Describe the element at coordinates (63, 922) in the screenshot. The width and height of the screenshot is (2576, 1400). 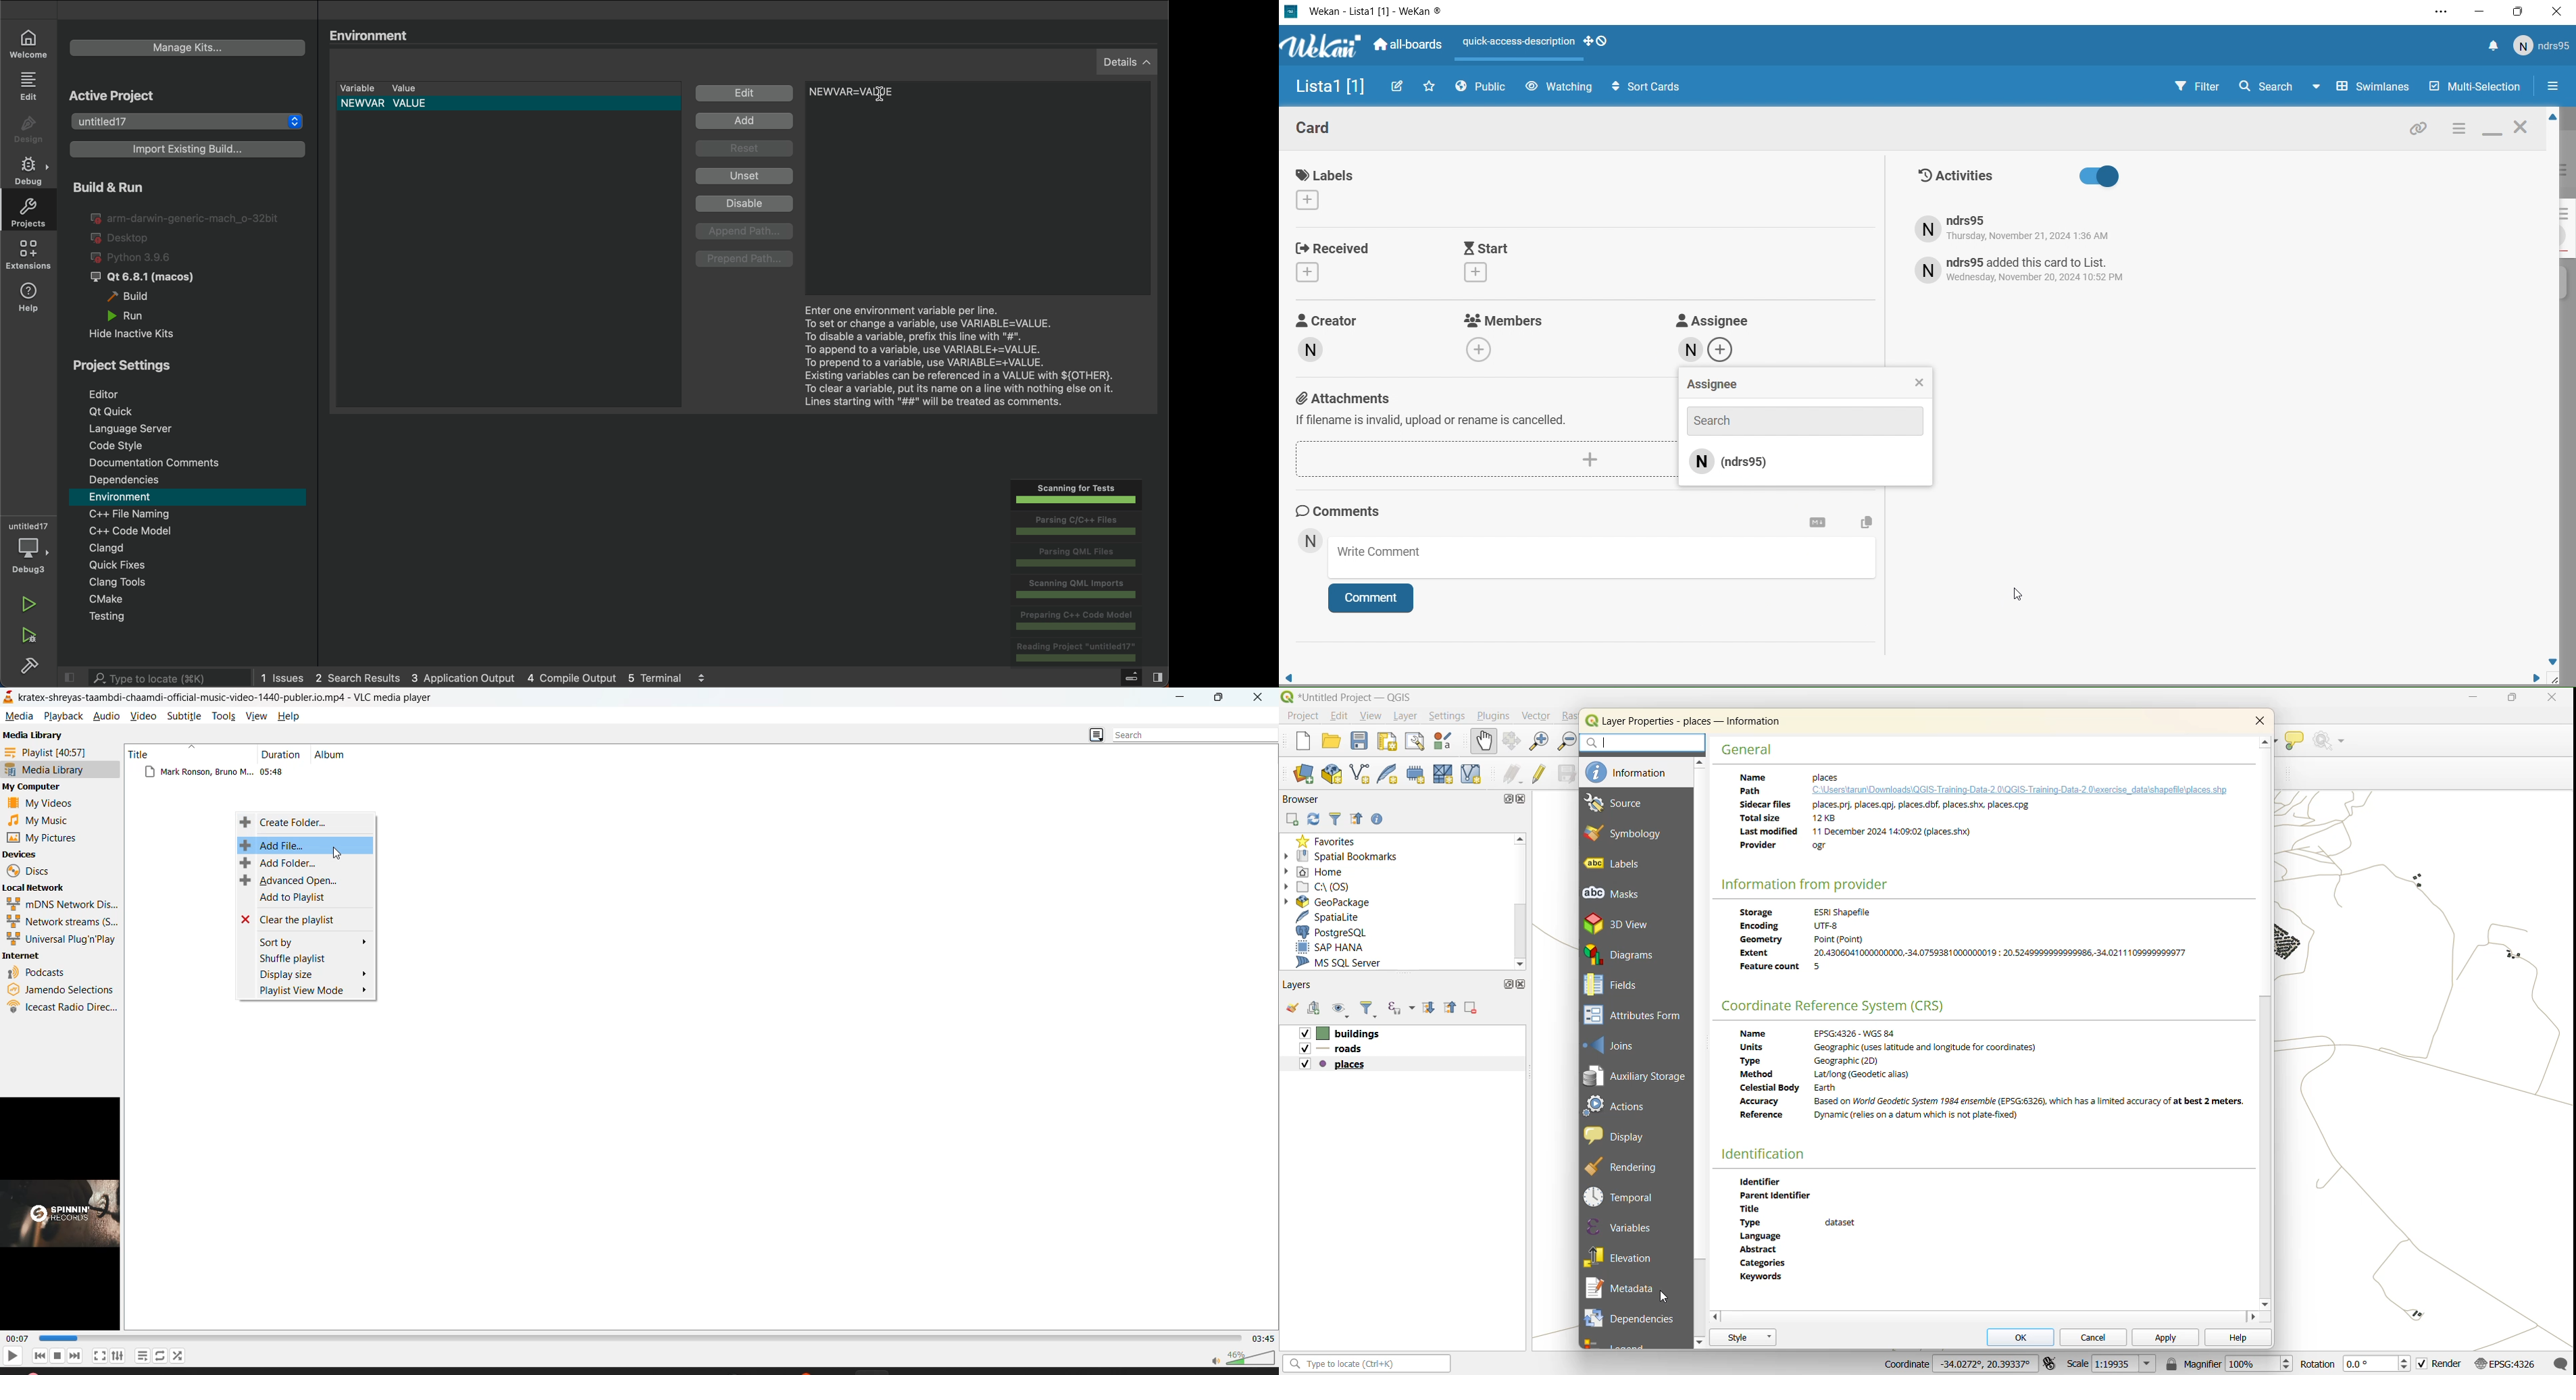
I see `network streams` at that location.